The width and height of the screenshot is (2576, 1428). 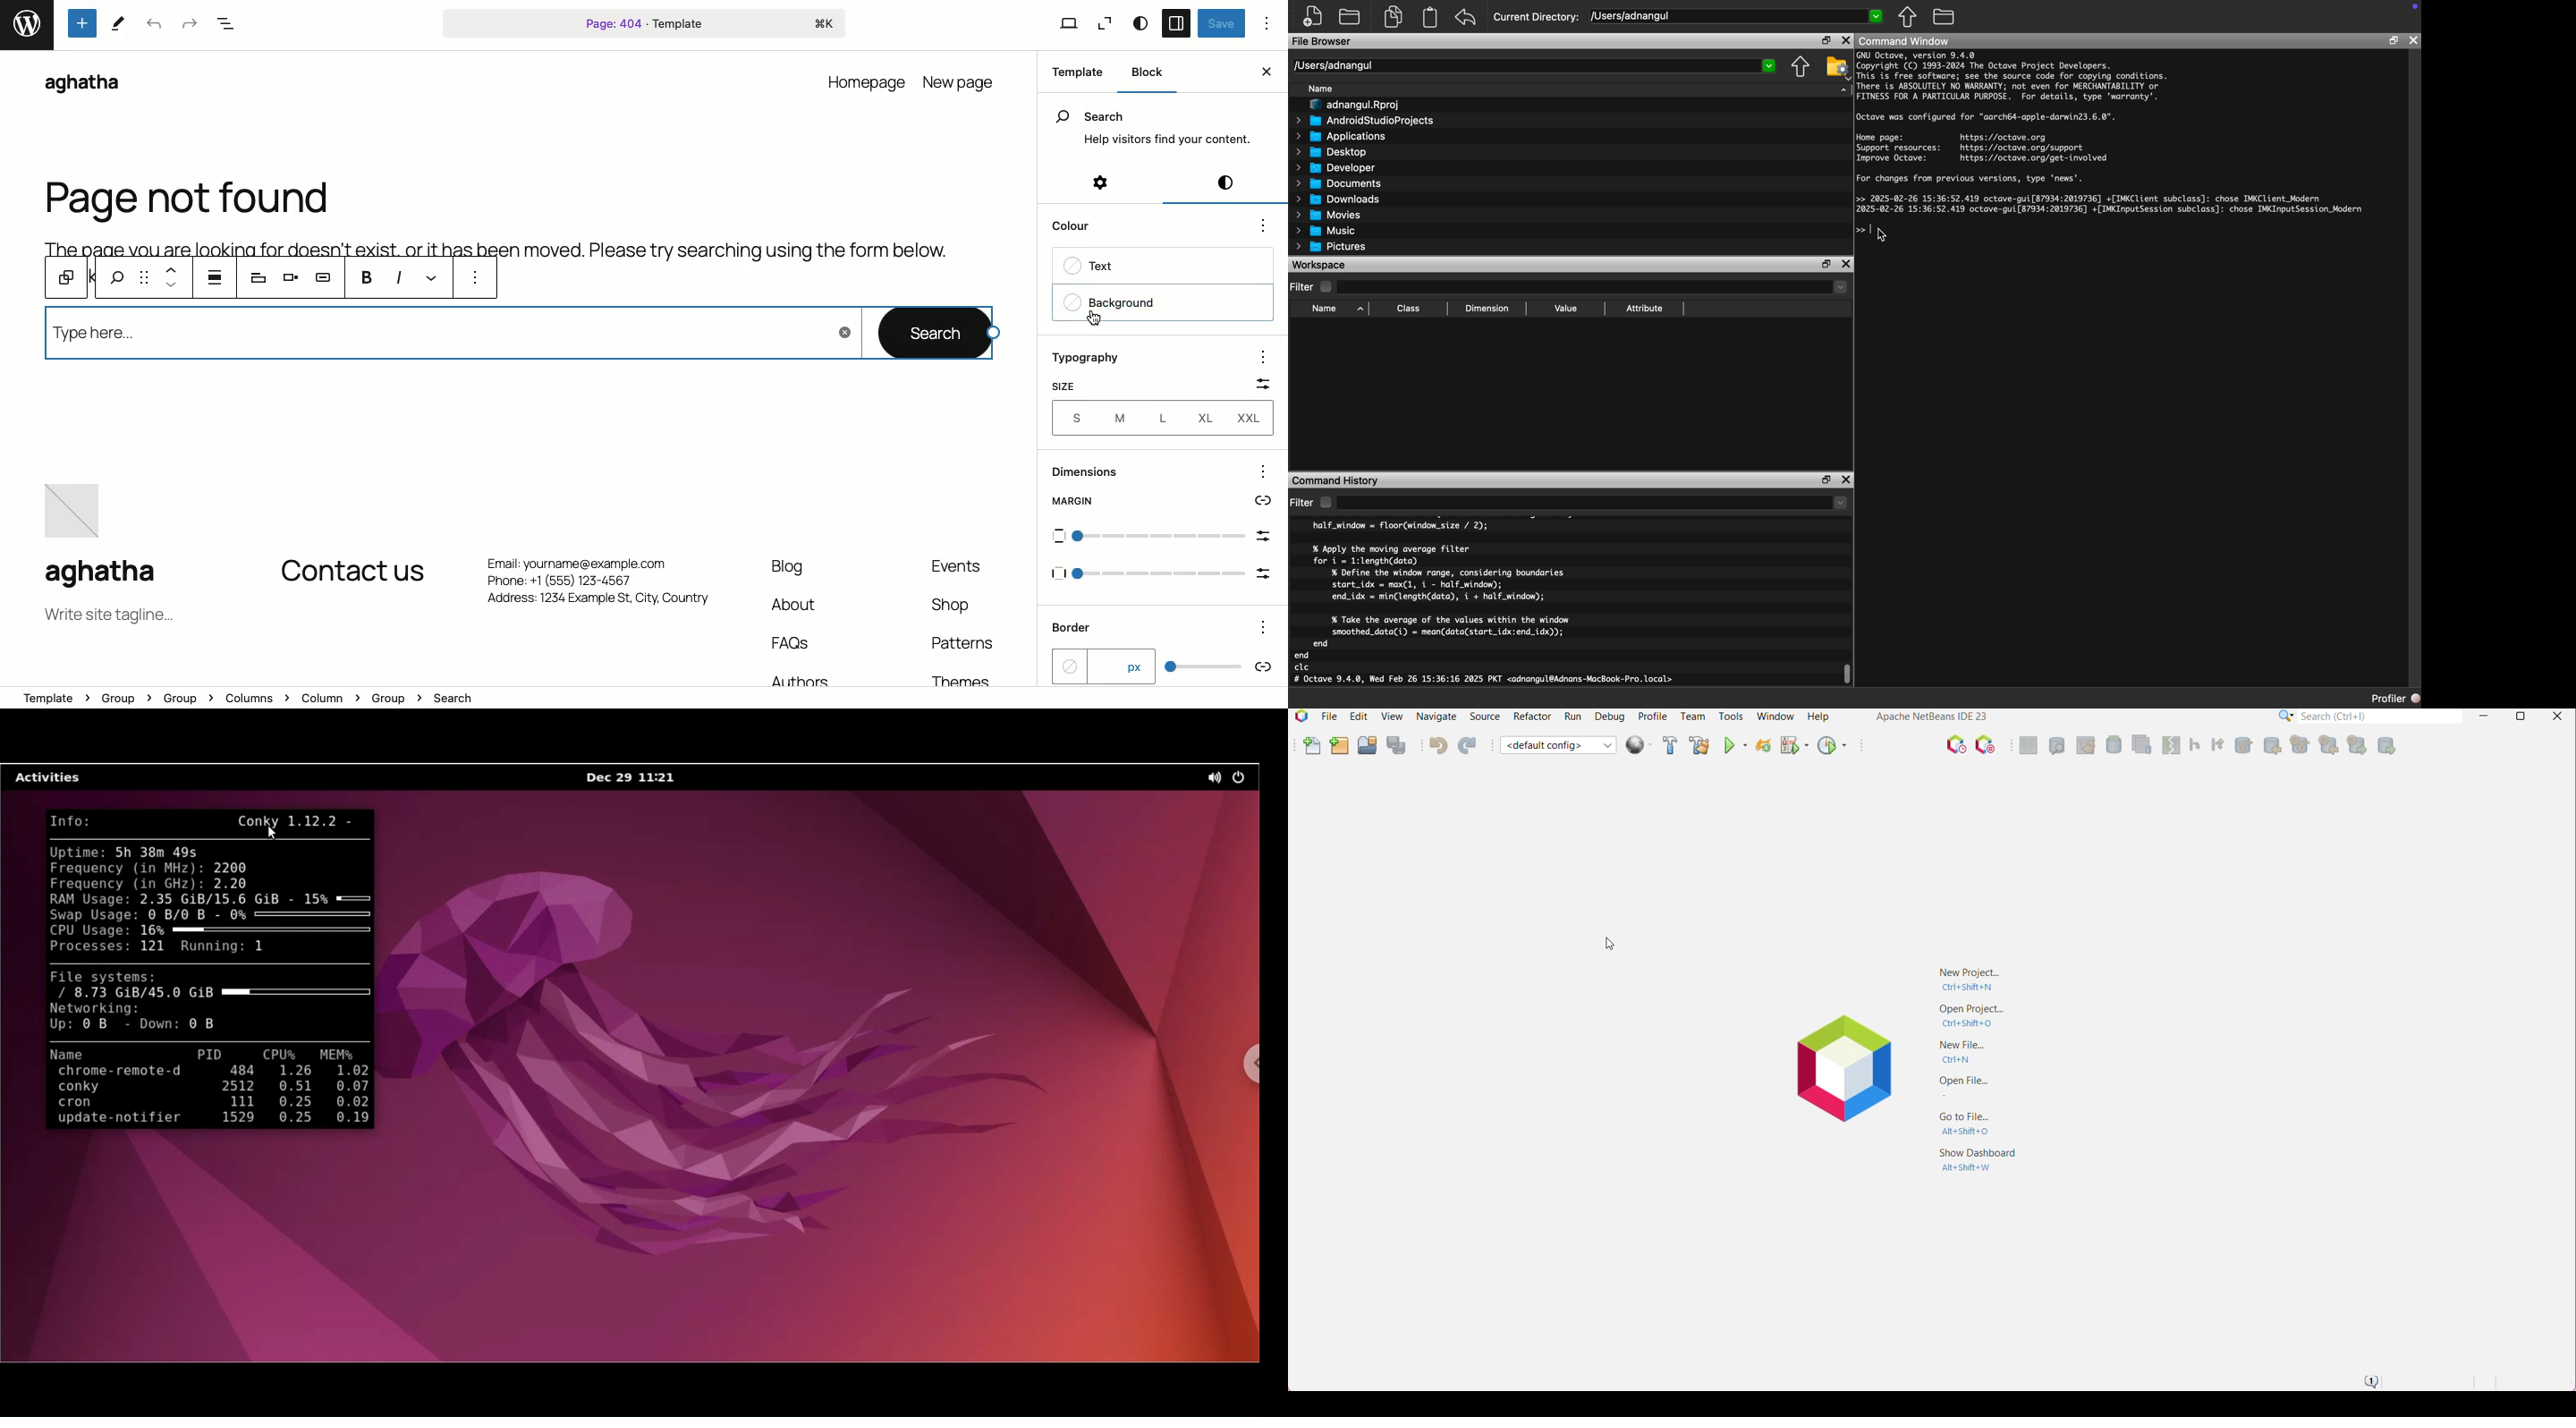 I want to click on , so click(x=1165, y=540).